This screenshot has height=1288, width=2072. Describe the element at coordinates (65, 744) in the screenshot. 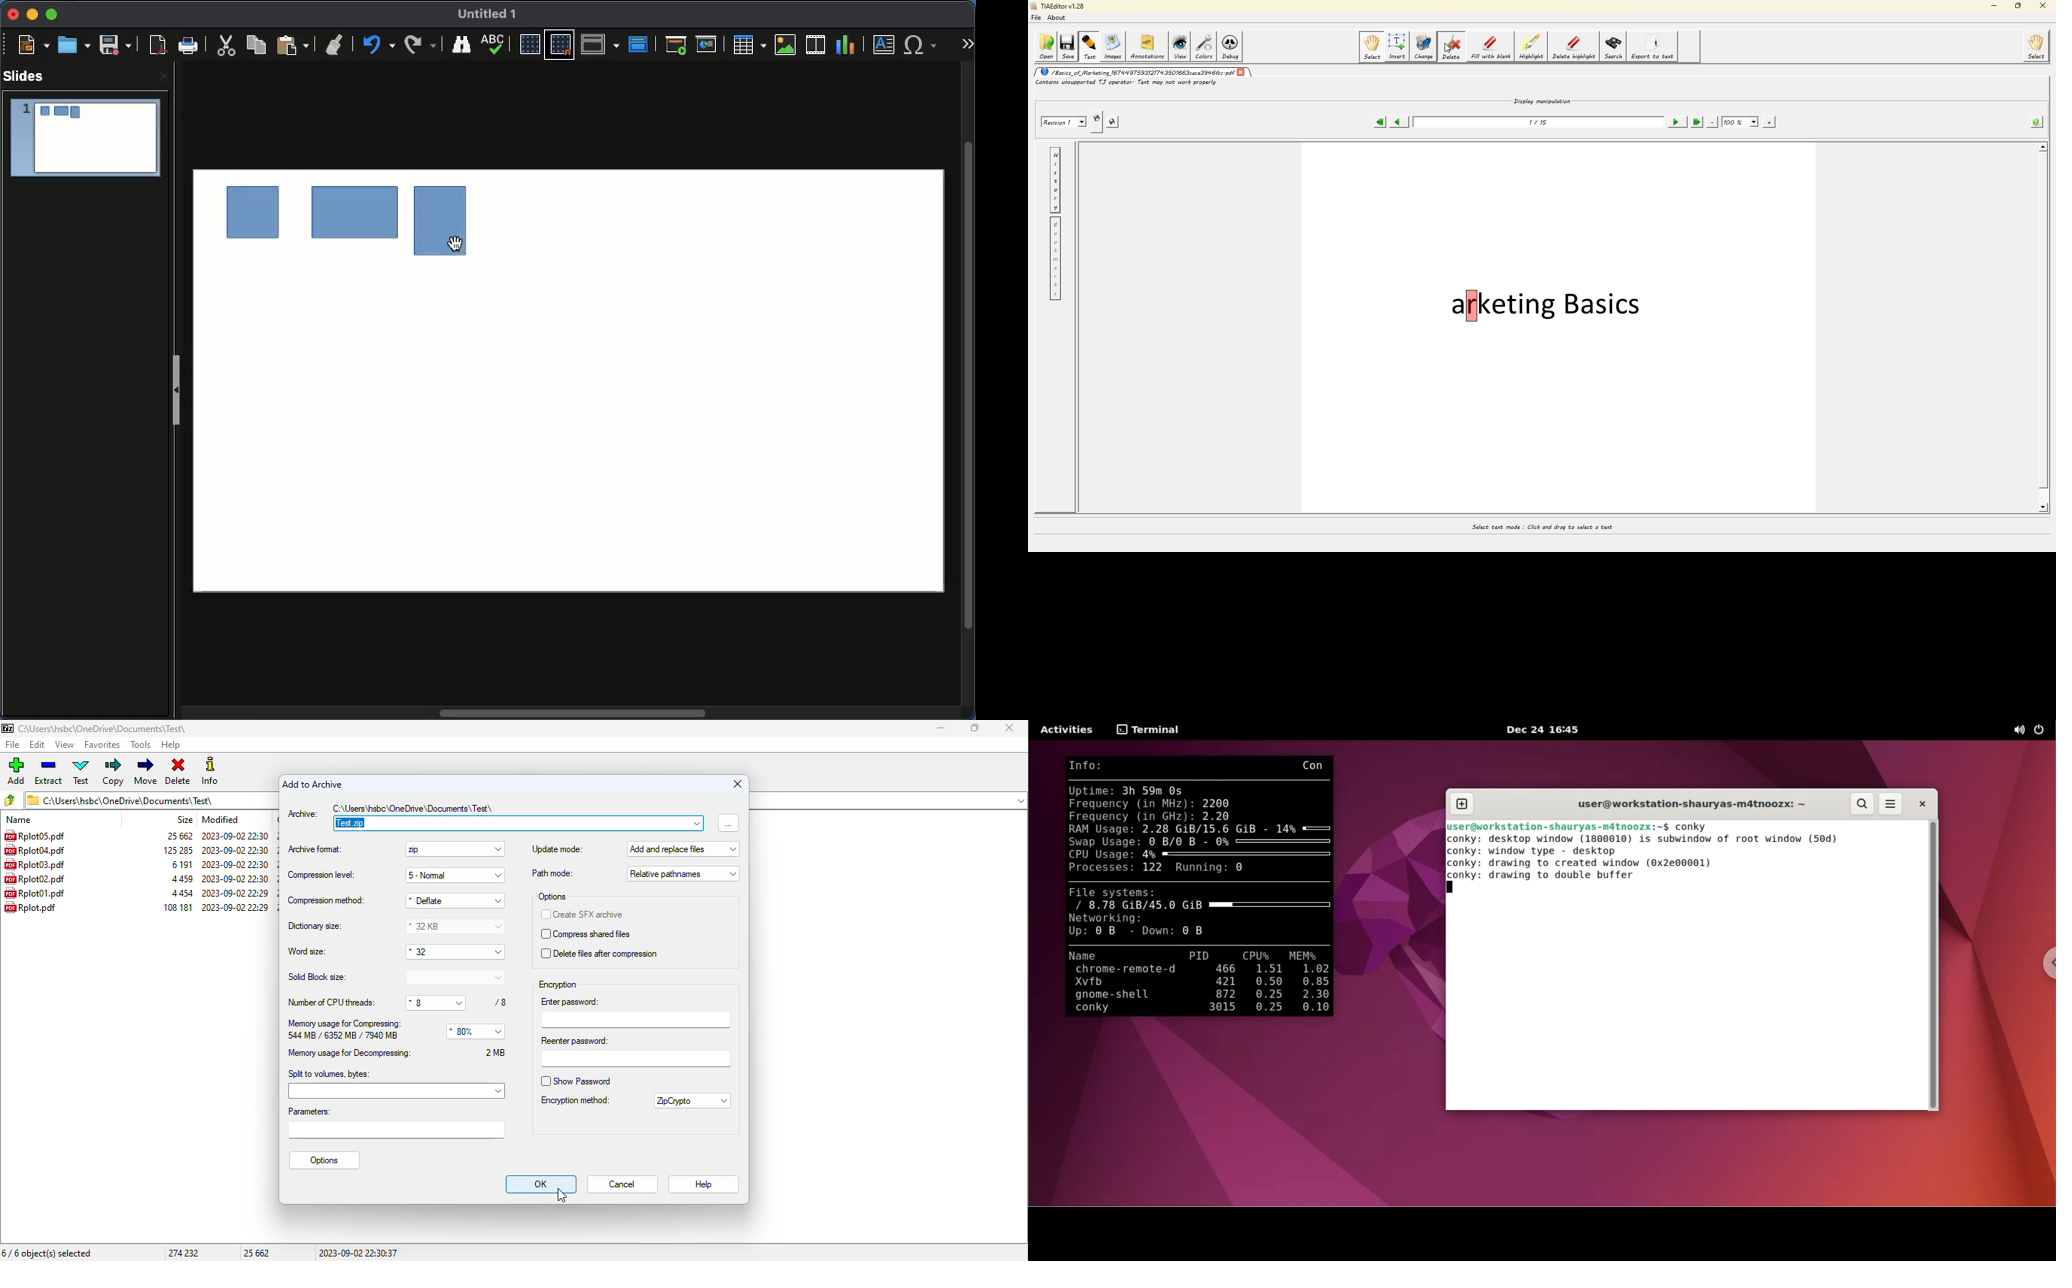

I see `view` at that location.